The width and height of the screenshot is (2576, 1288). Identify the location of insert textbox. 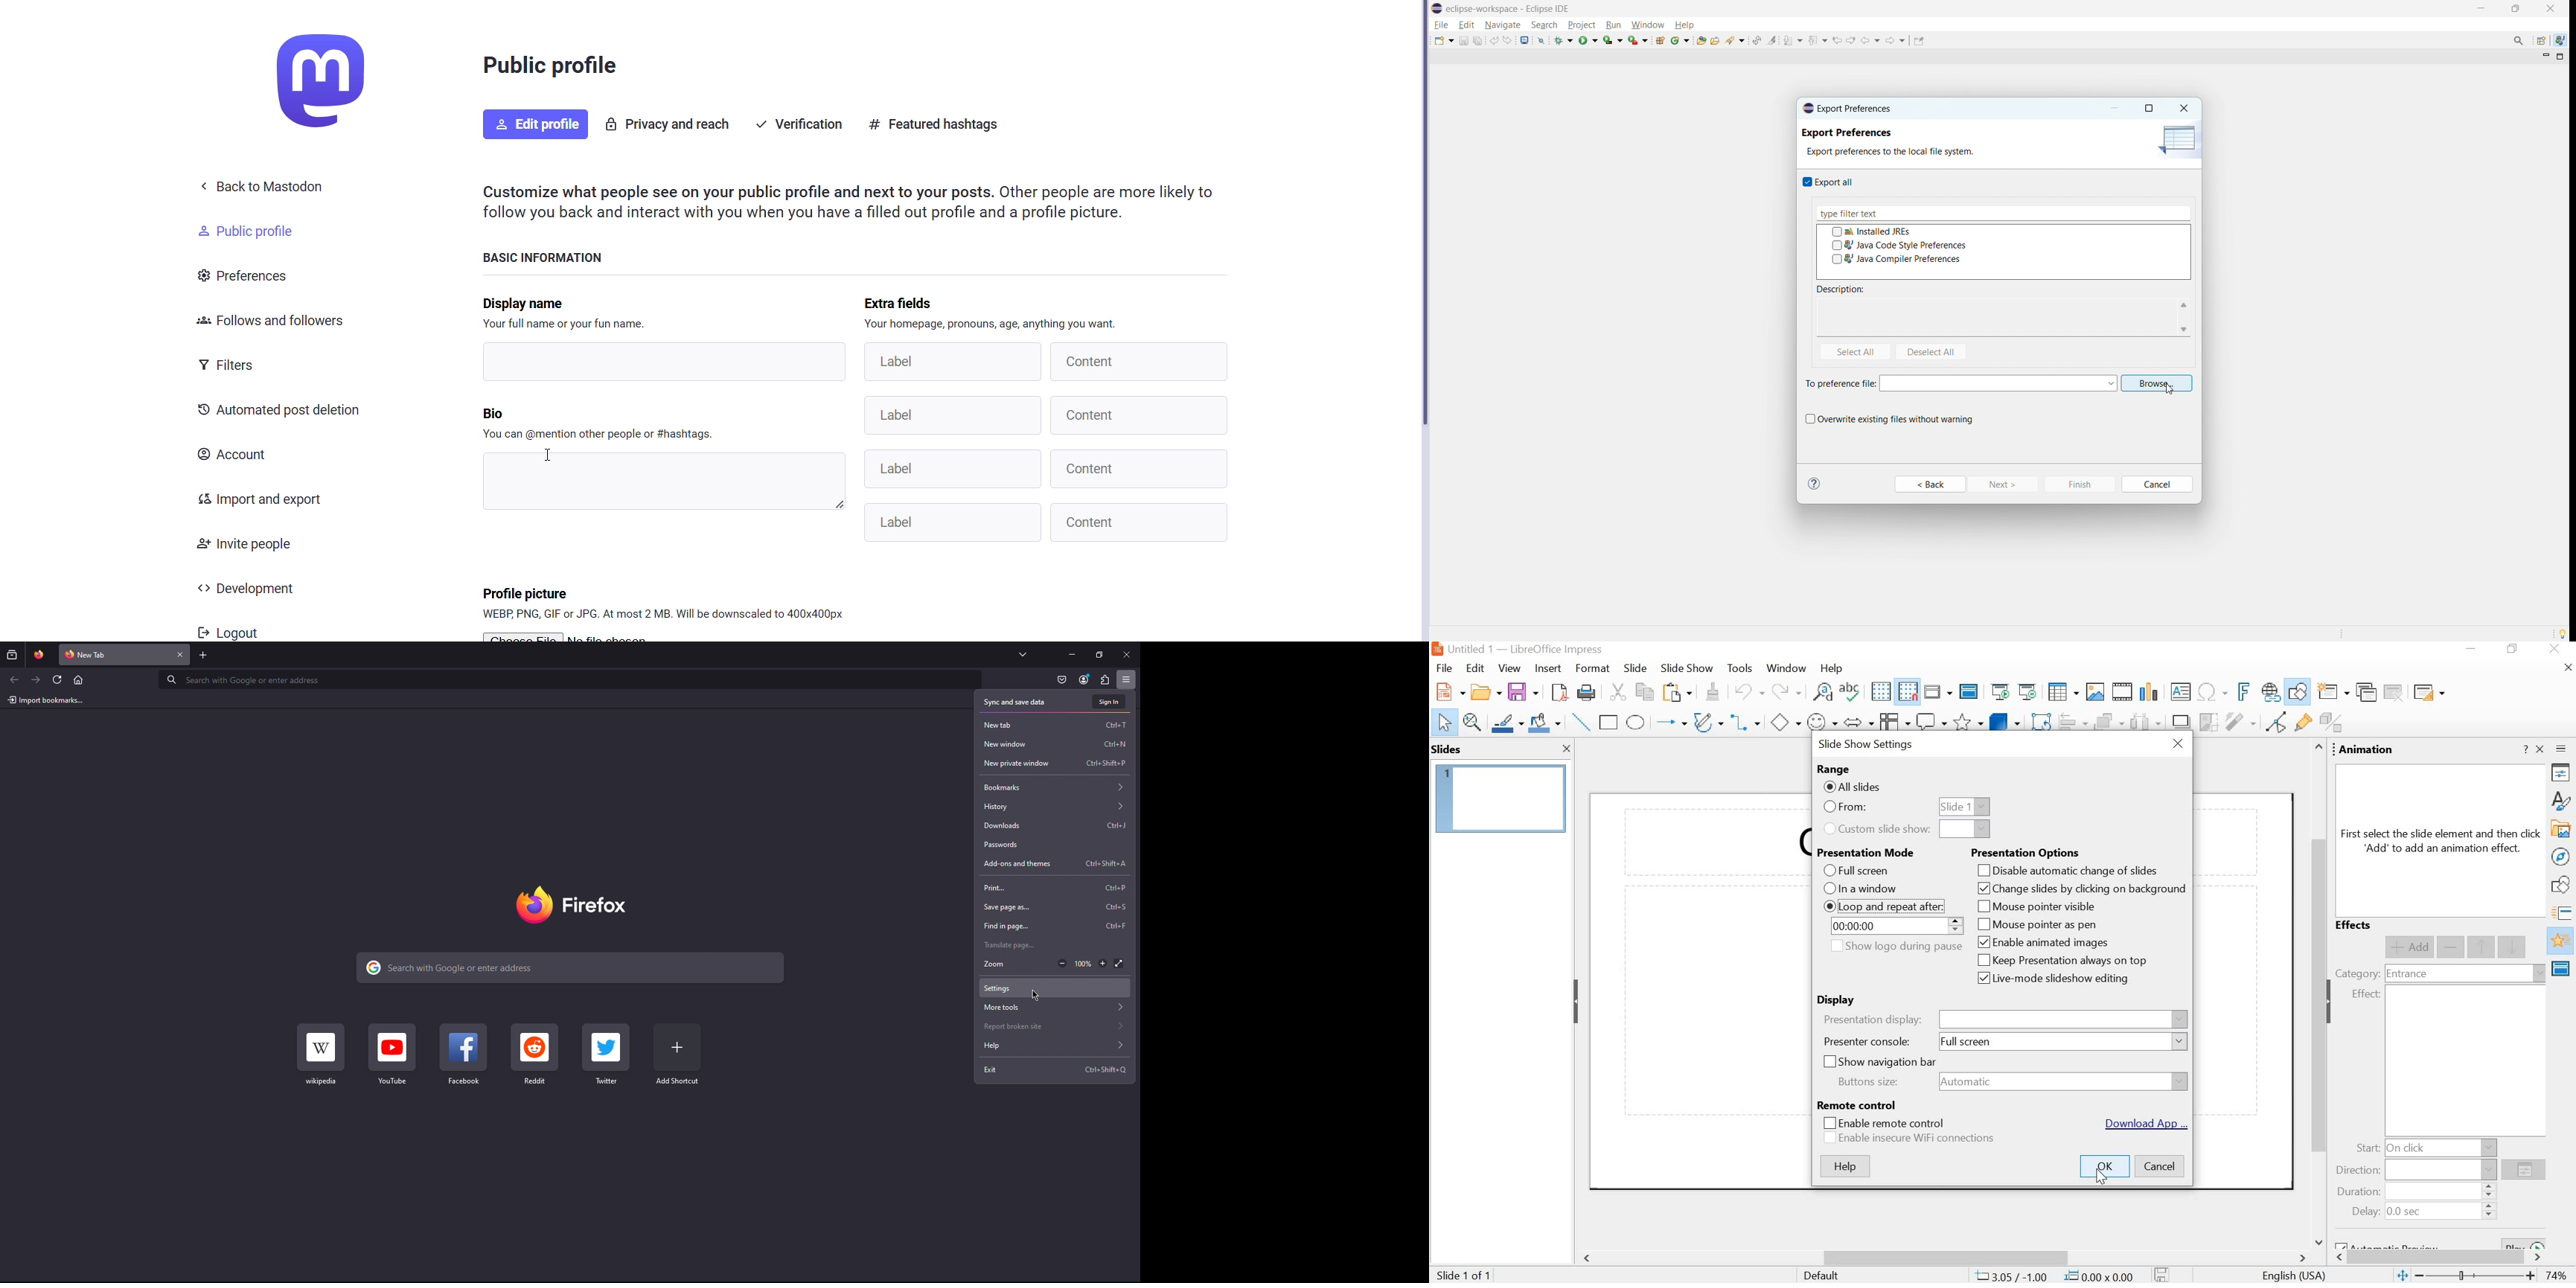
(2181, 692).